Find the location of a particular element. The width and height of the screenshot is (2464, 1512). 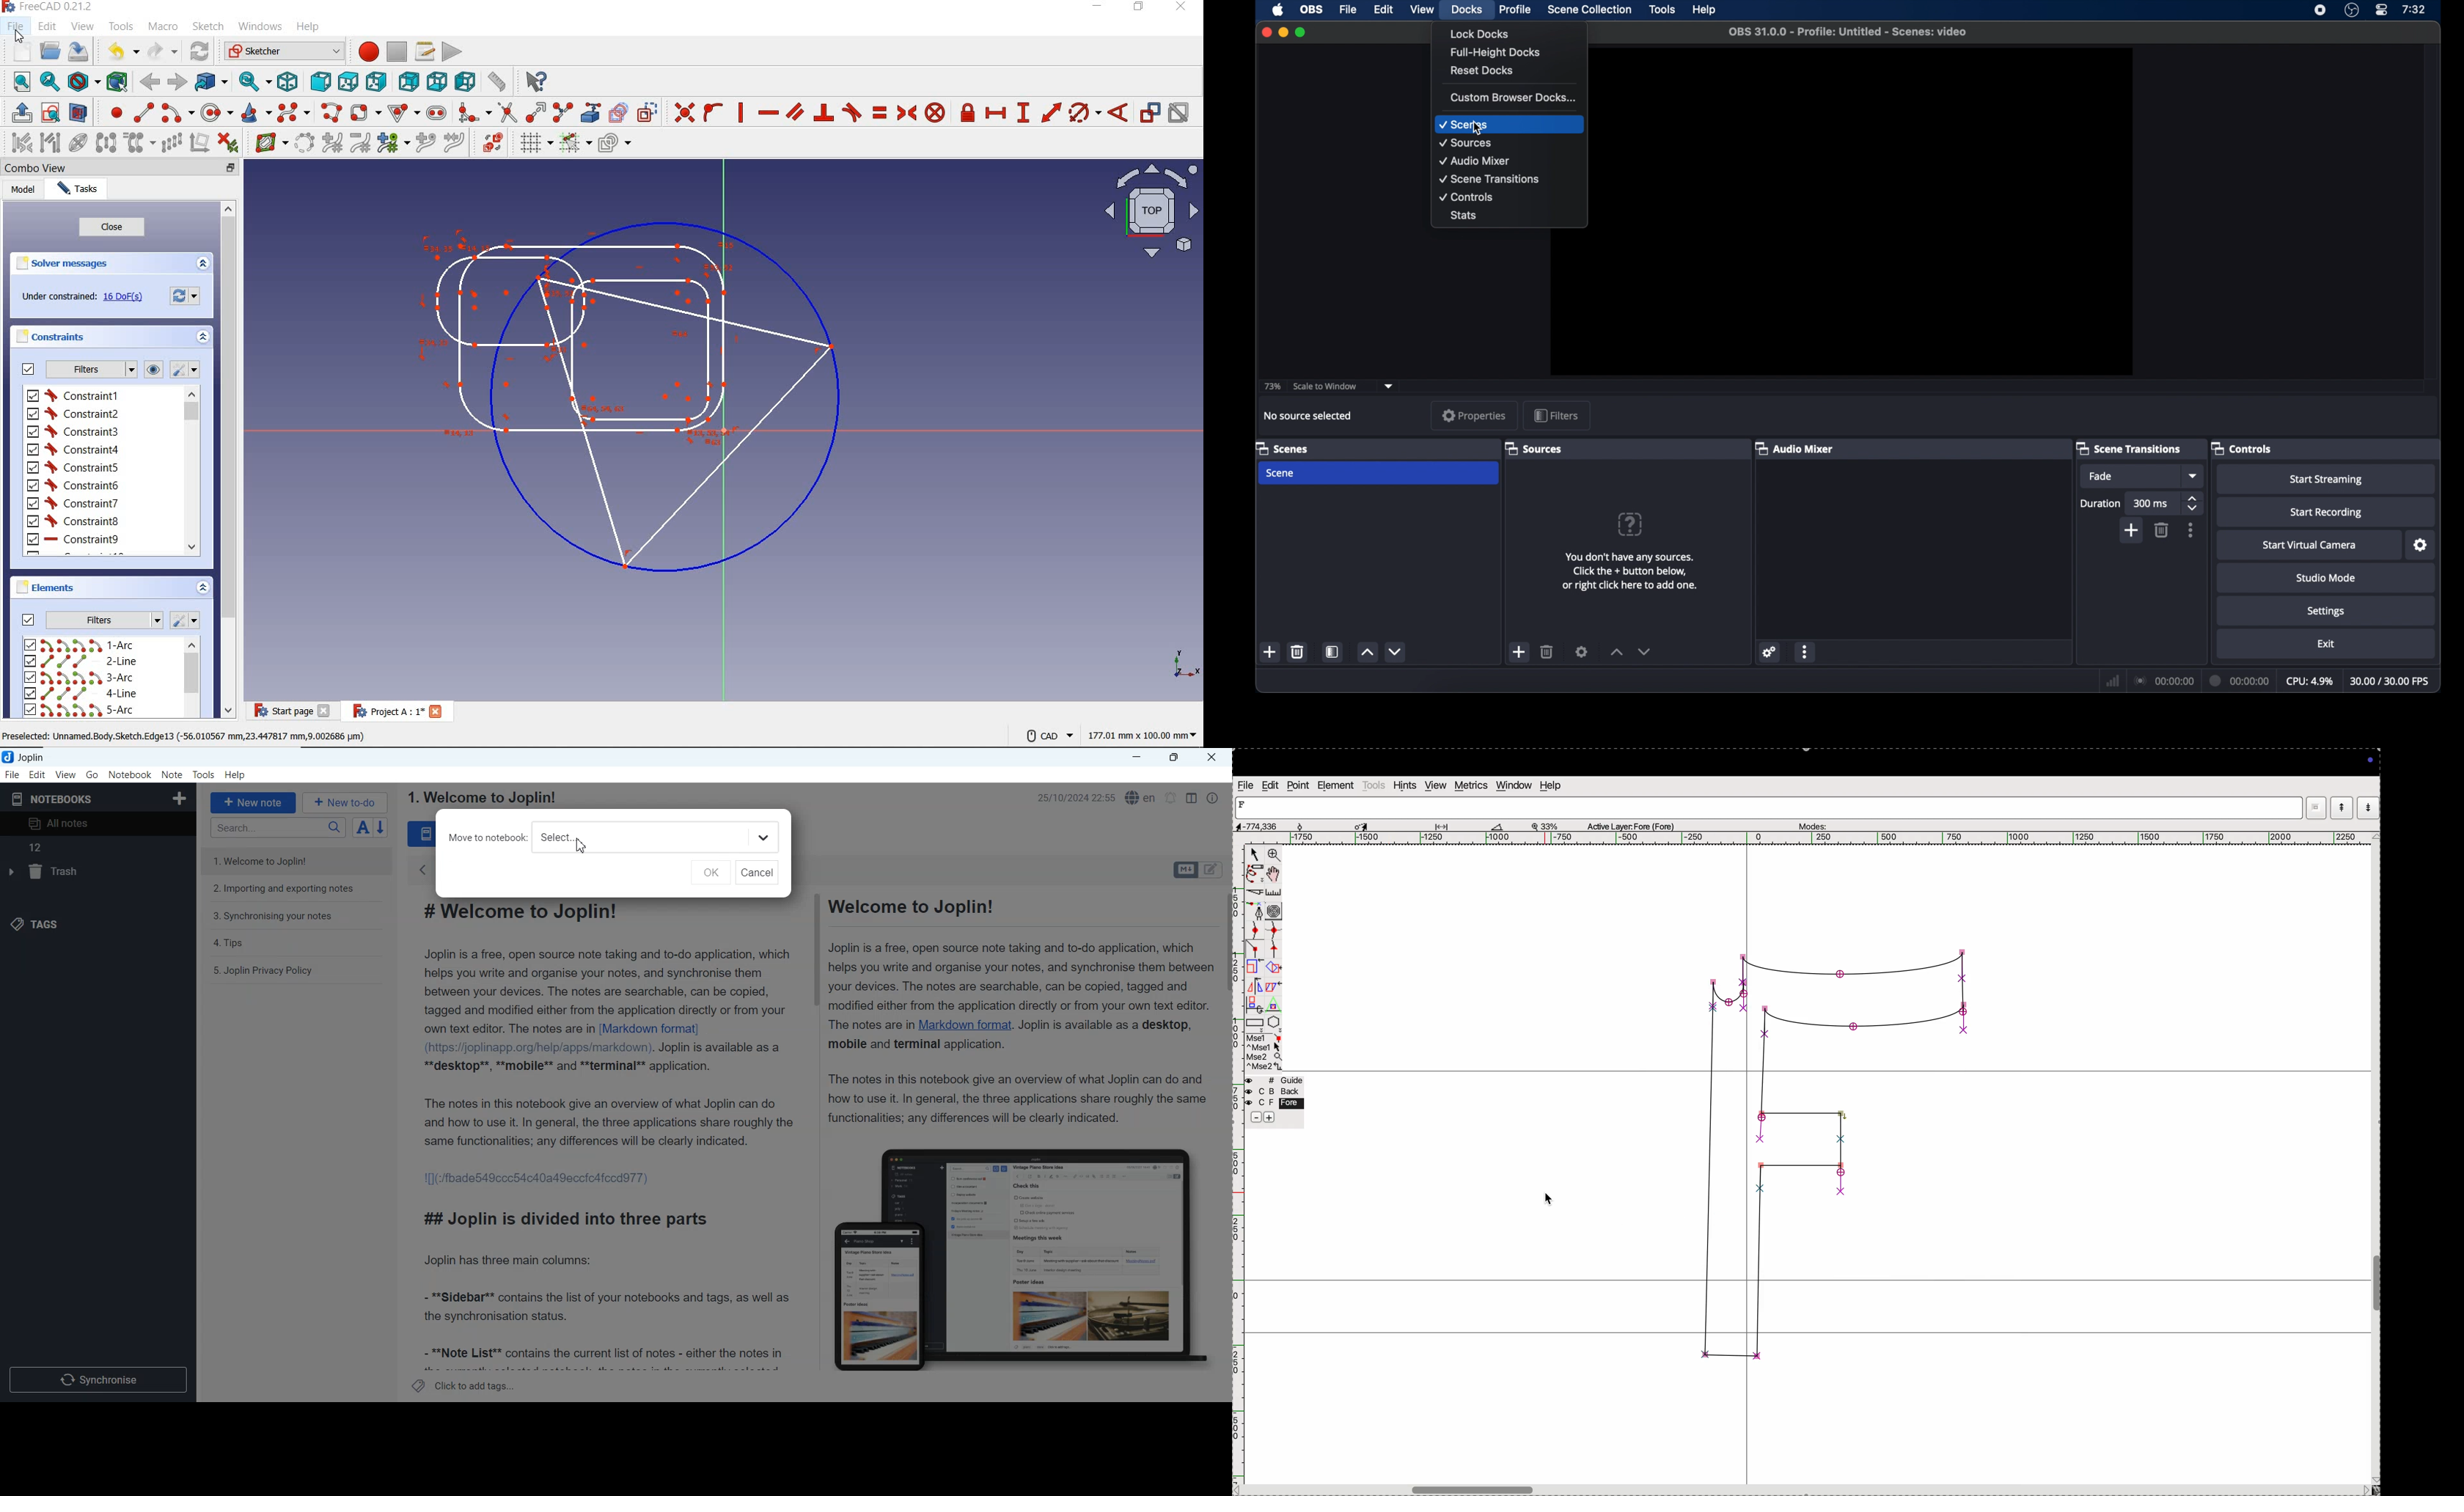

under constrained: 16 DoF(s) is located at coordinates (81, 297).